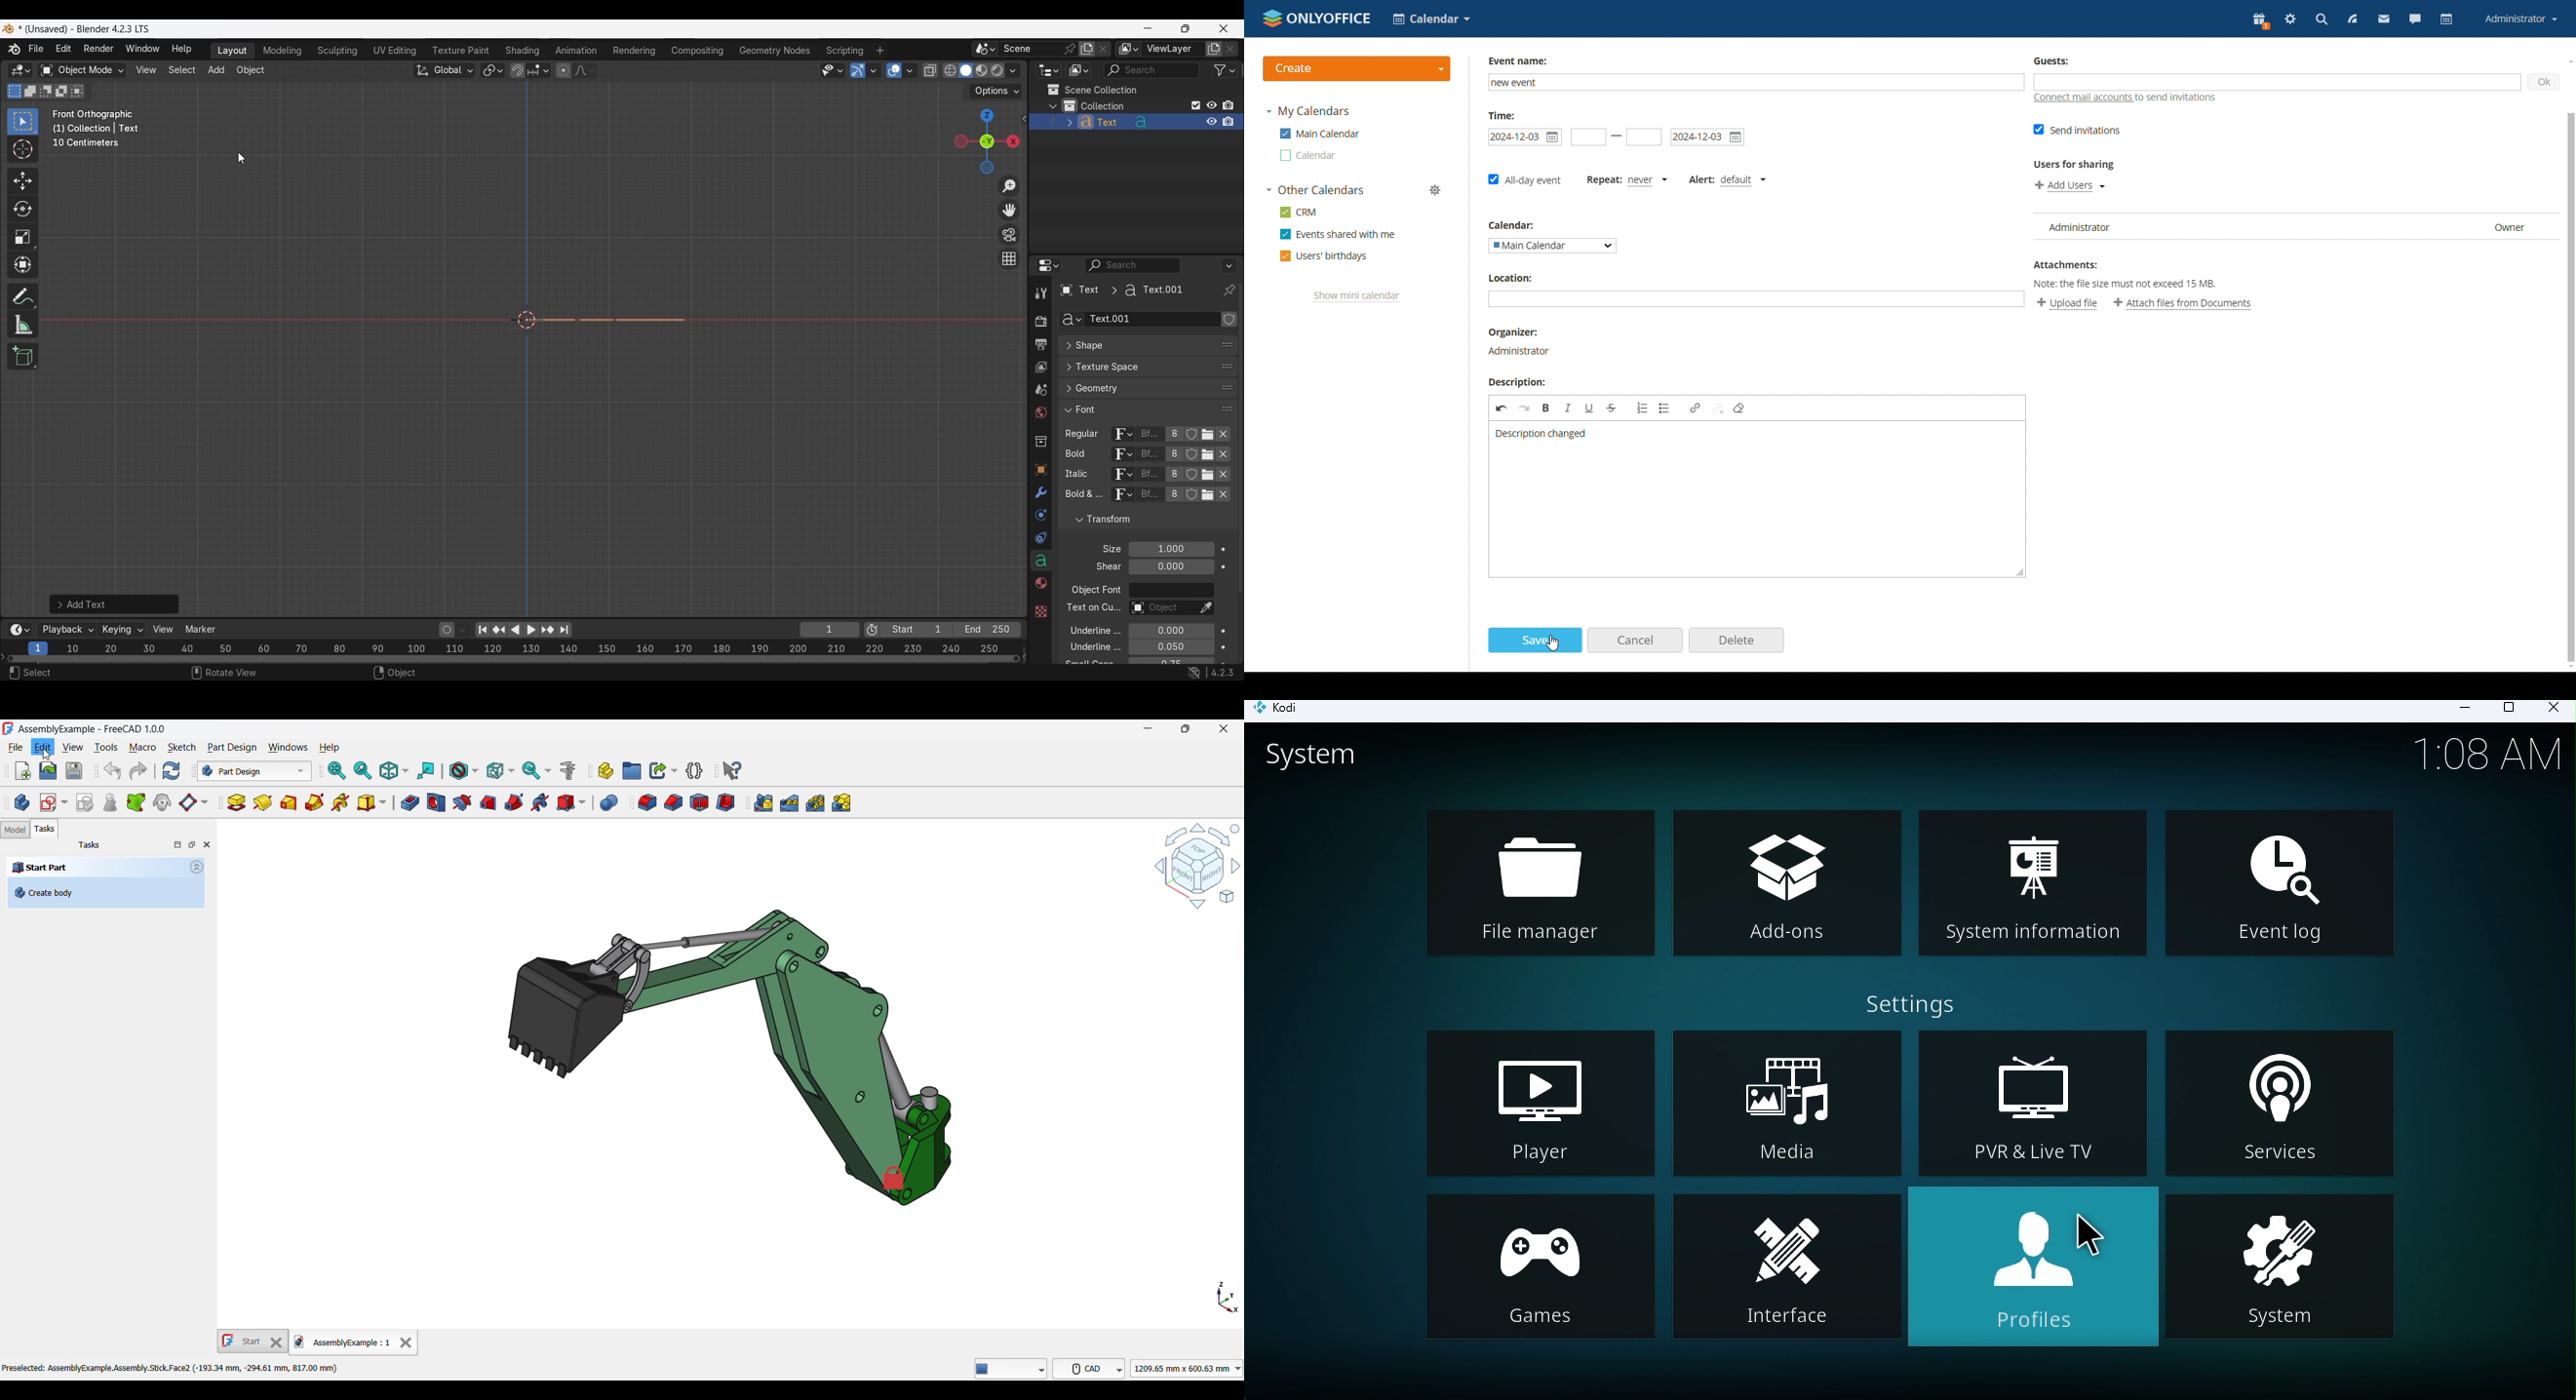  I want to click on mail, so click(2383, 19).